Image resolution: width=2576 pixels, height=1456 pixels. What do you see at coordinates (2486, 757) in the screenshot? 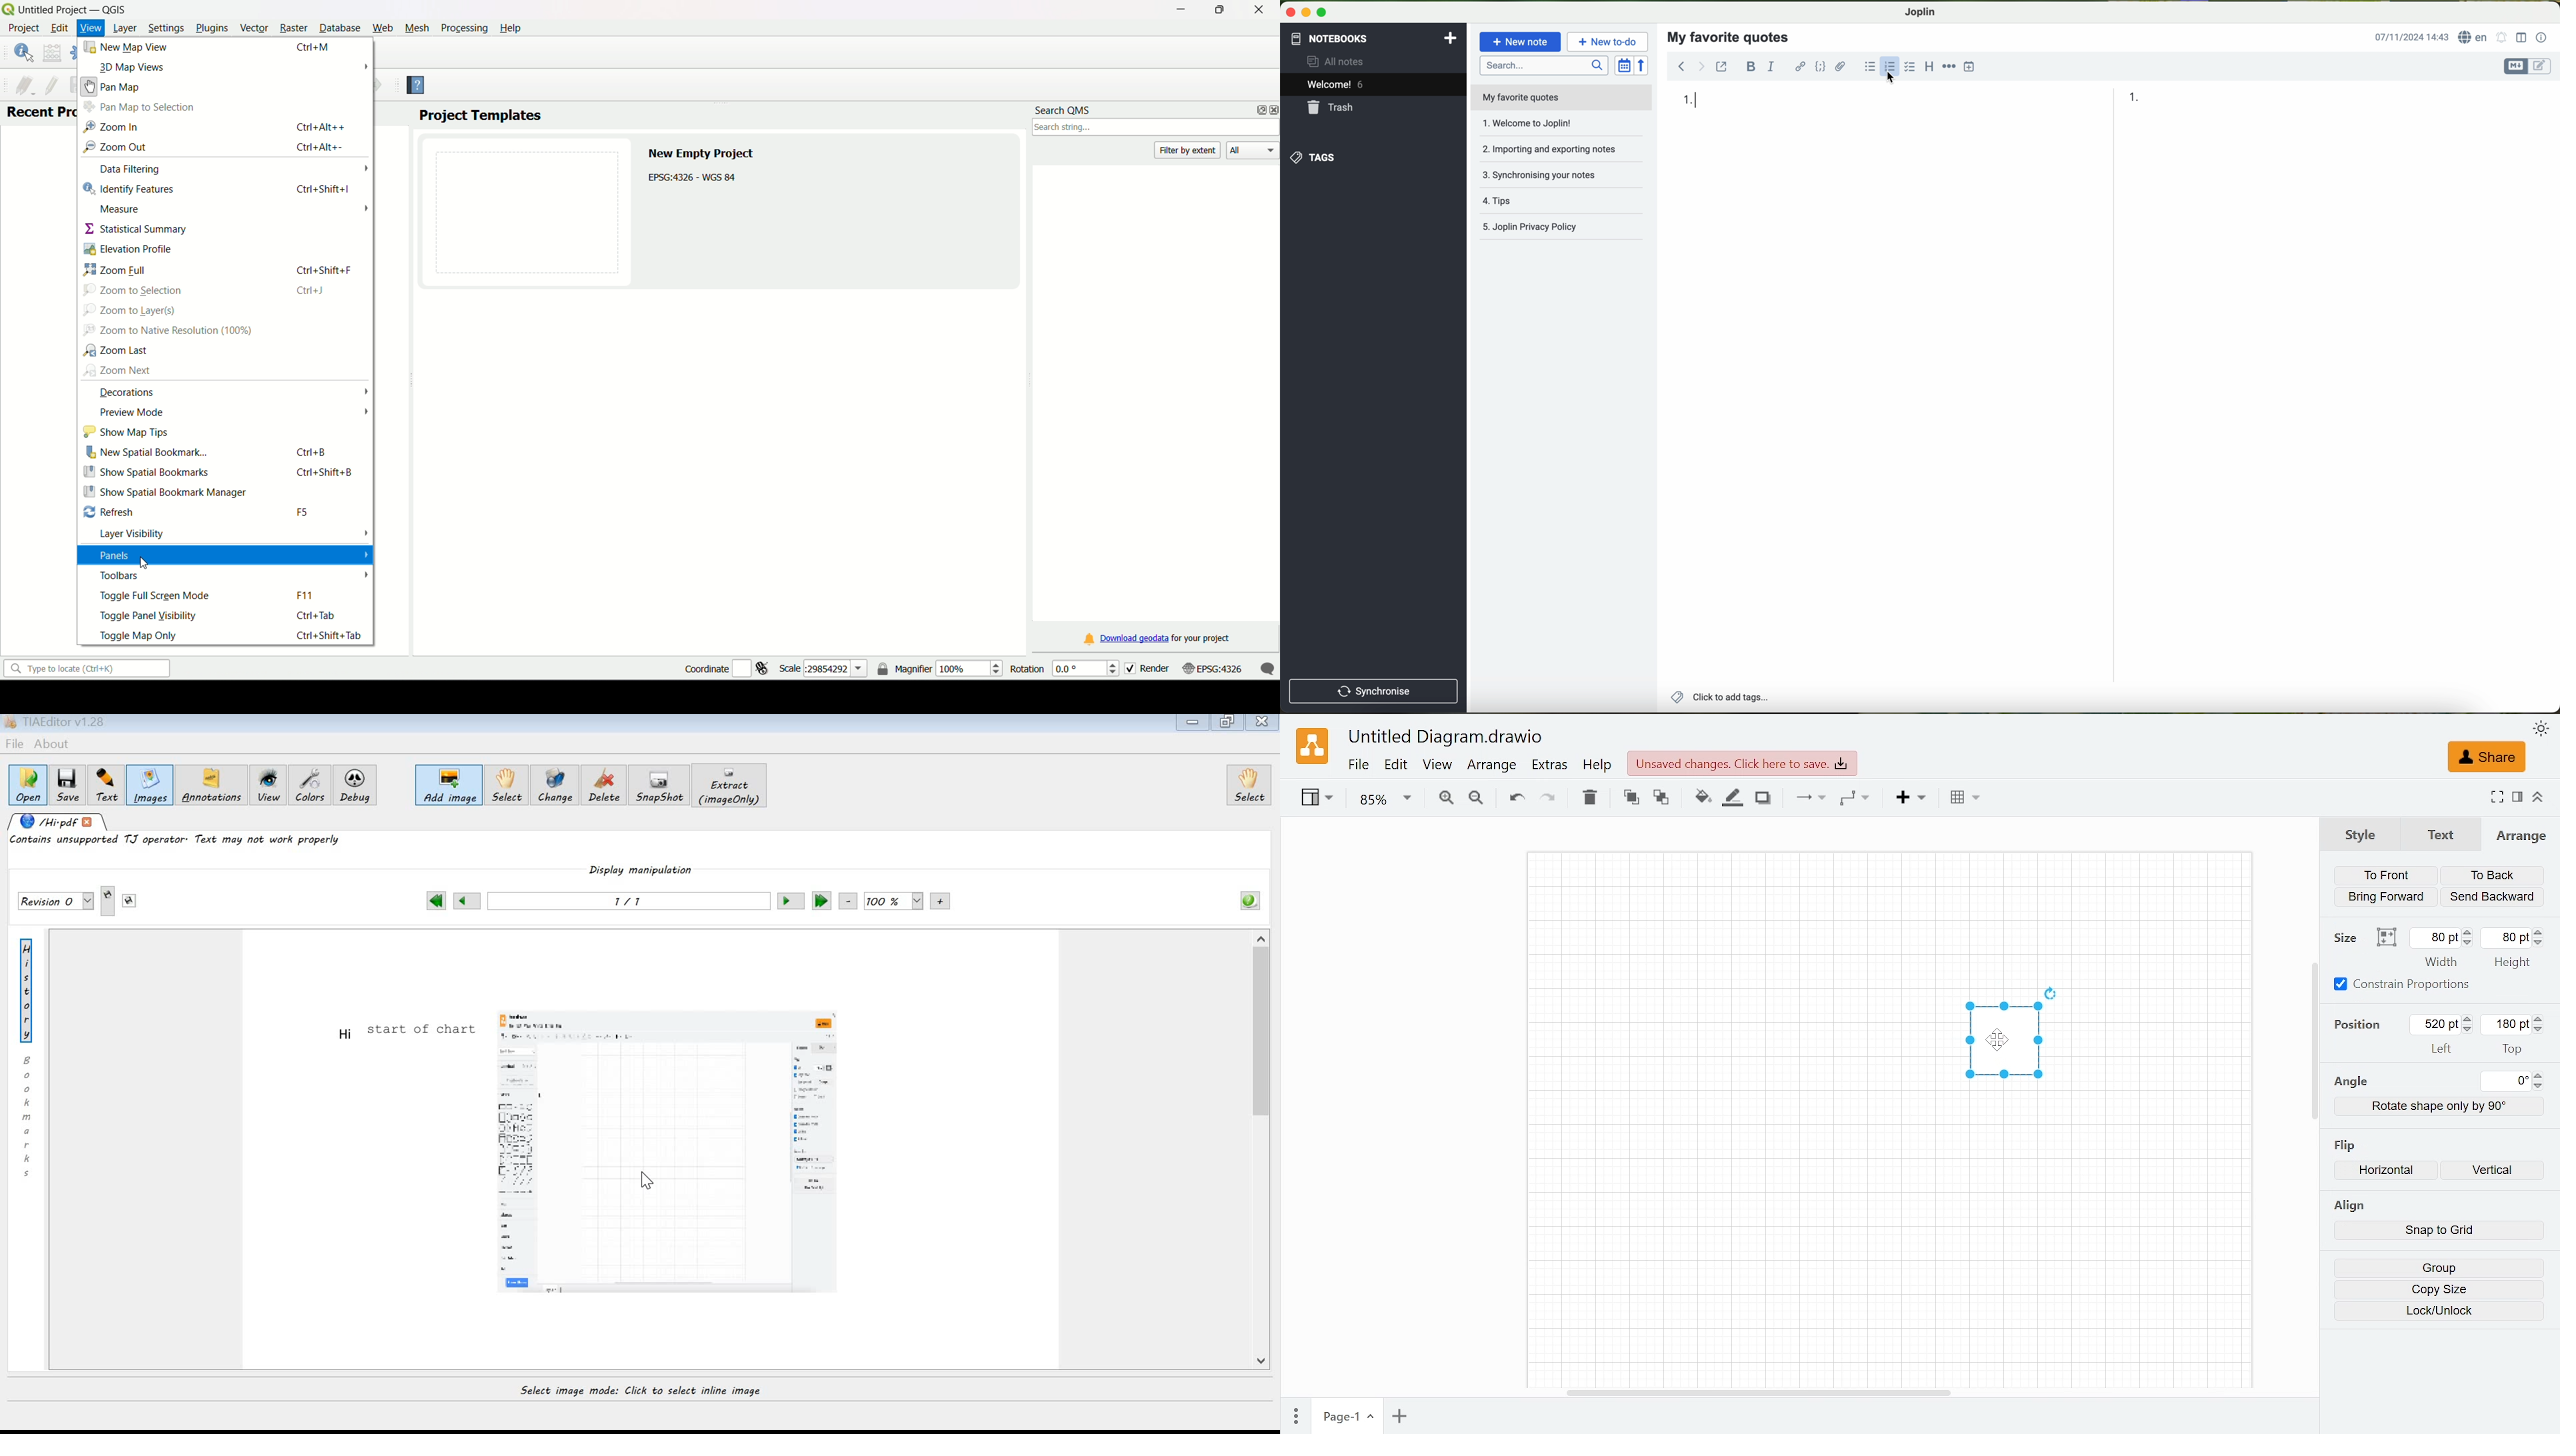
I see `Share` at bounding box center [2486, 757].